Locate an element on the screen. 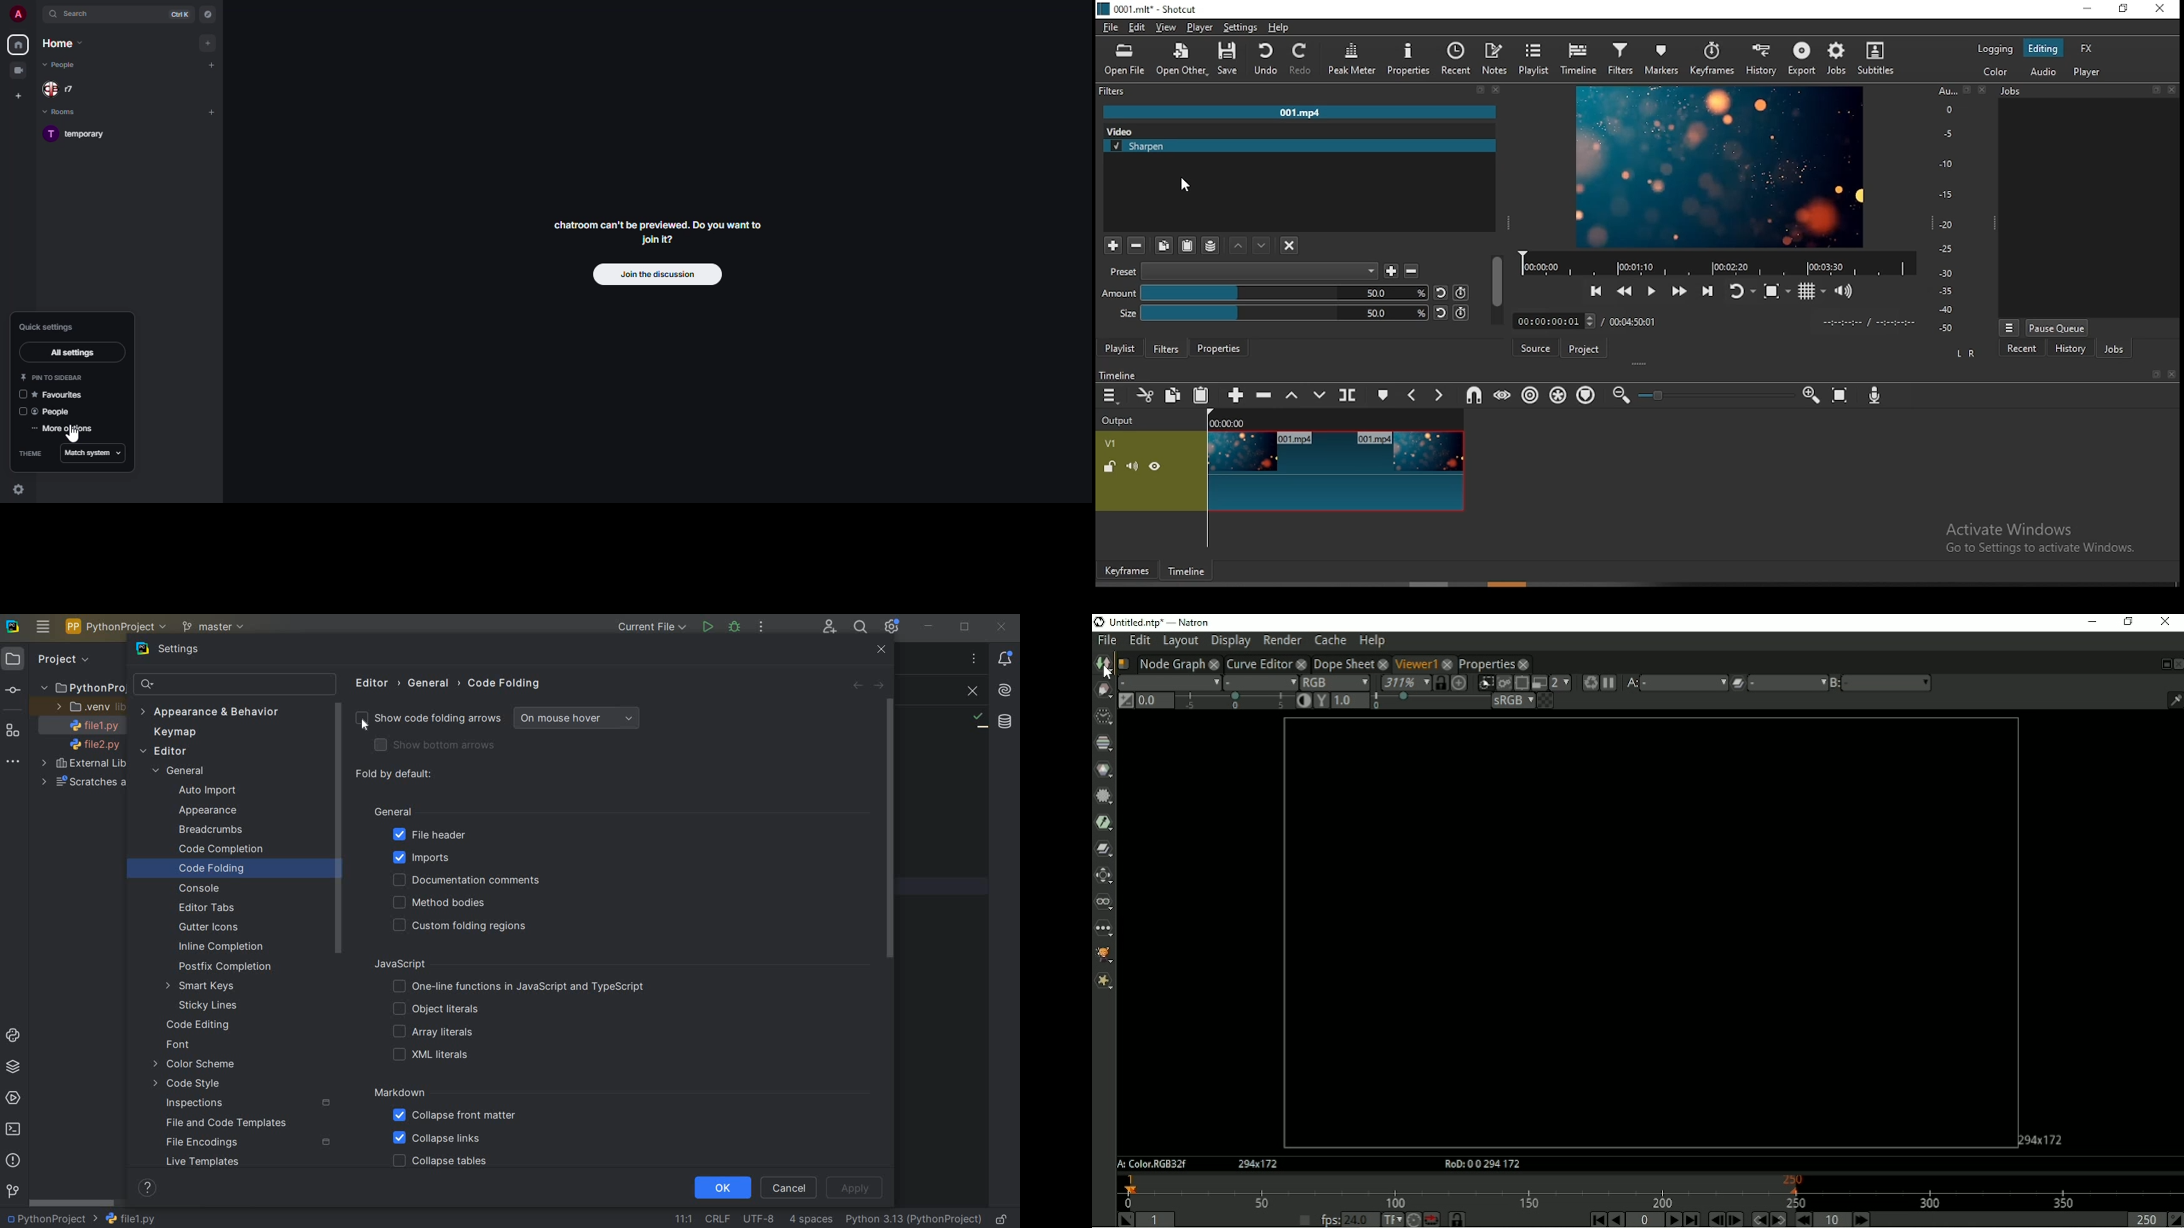 The image size is (2184, 1232). logging is located at coordinates (1993, 49).